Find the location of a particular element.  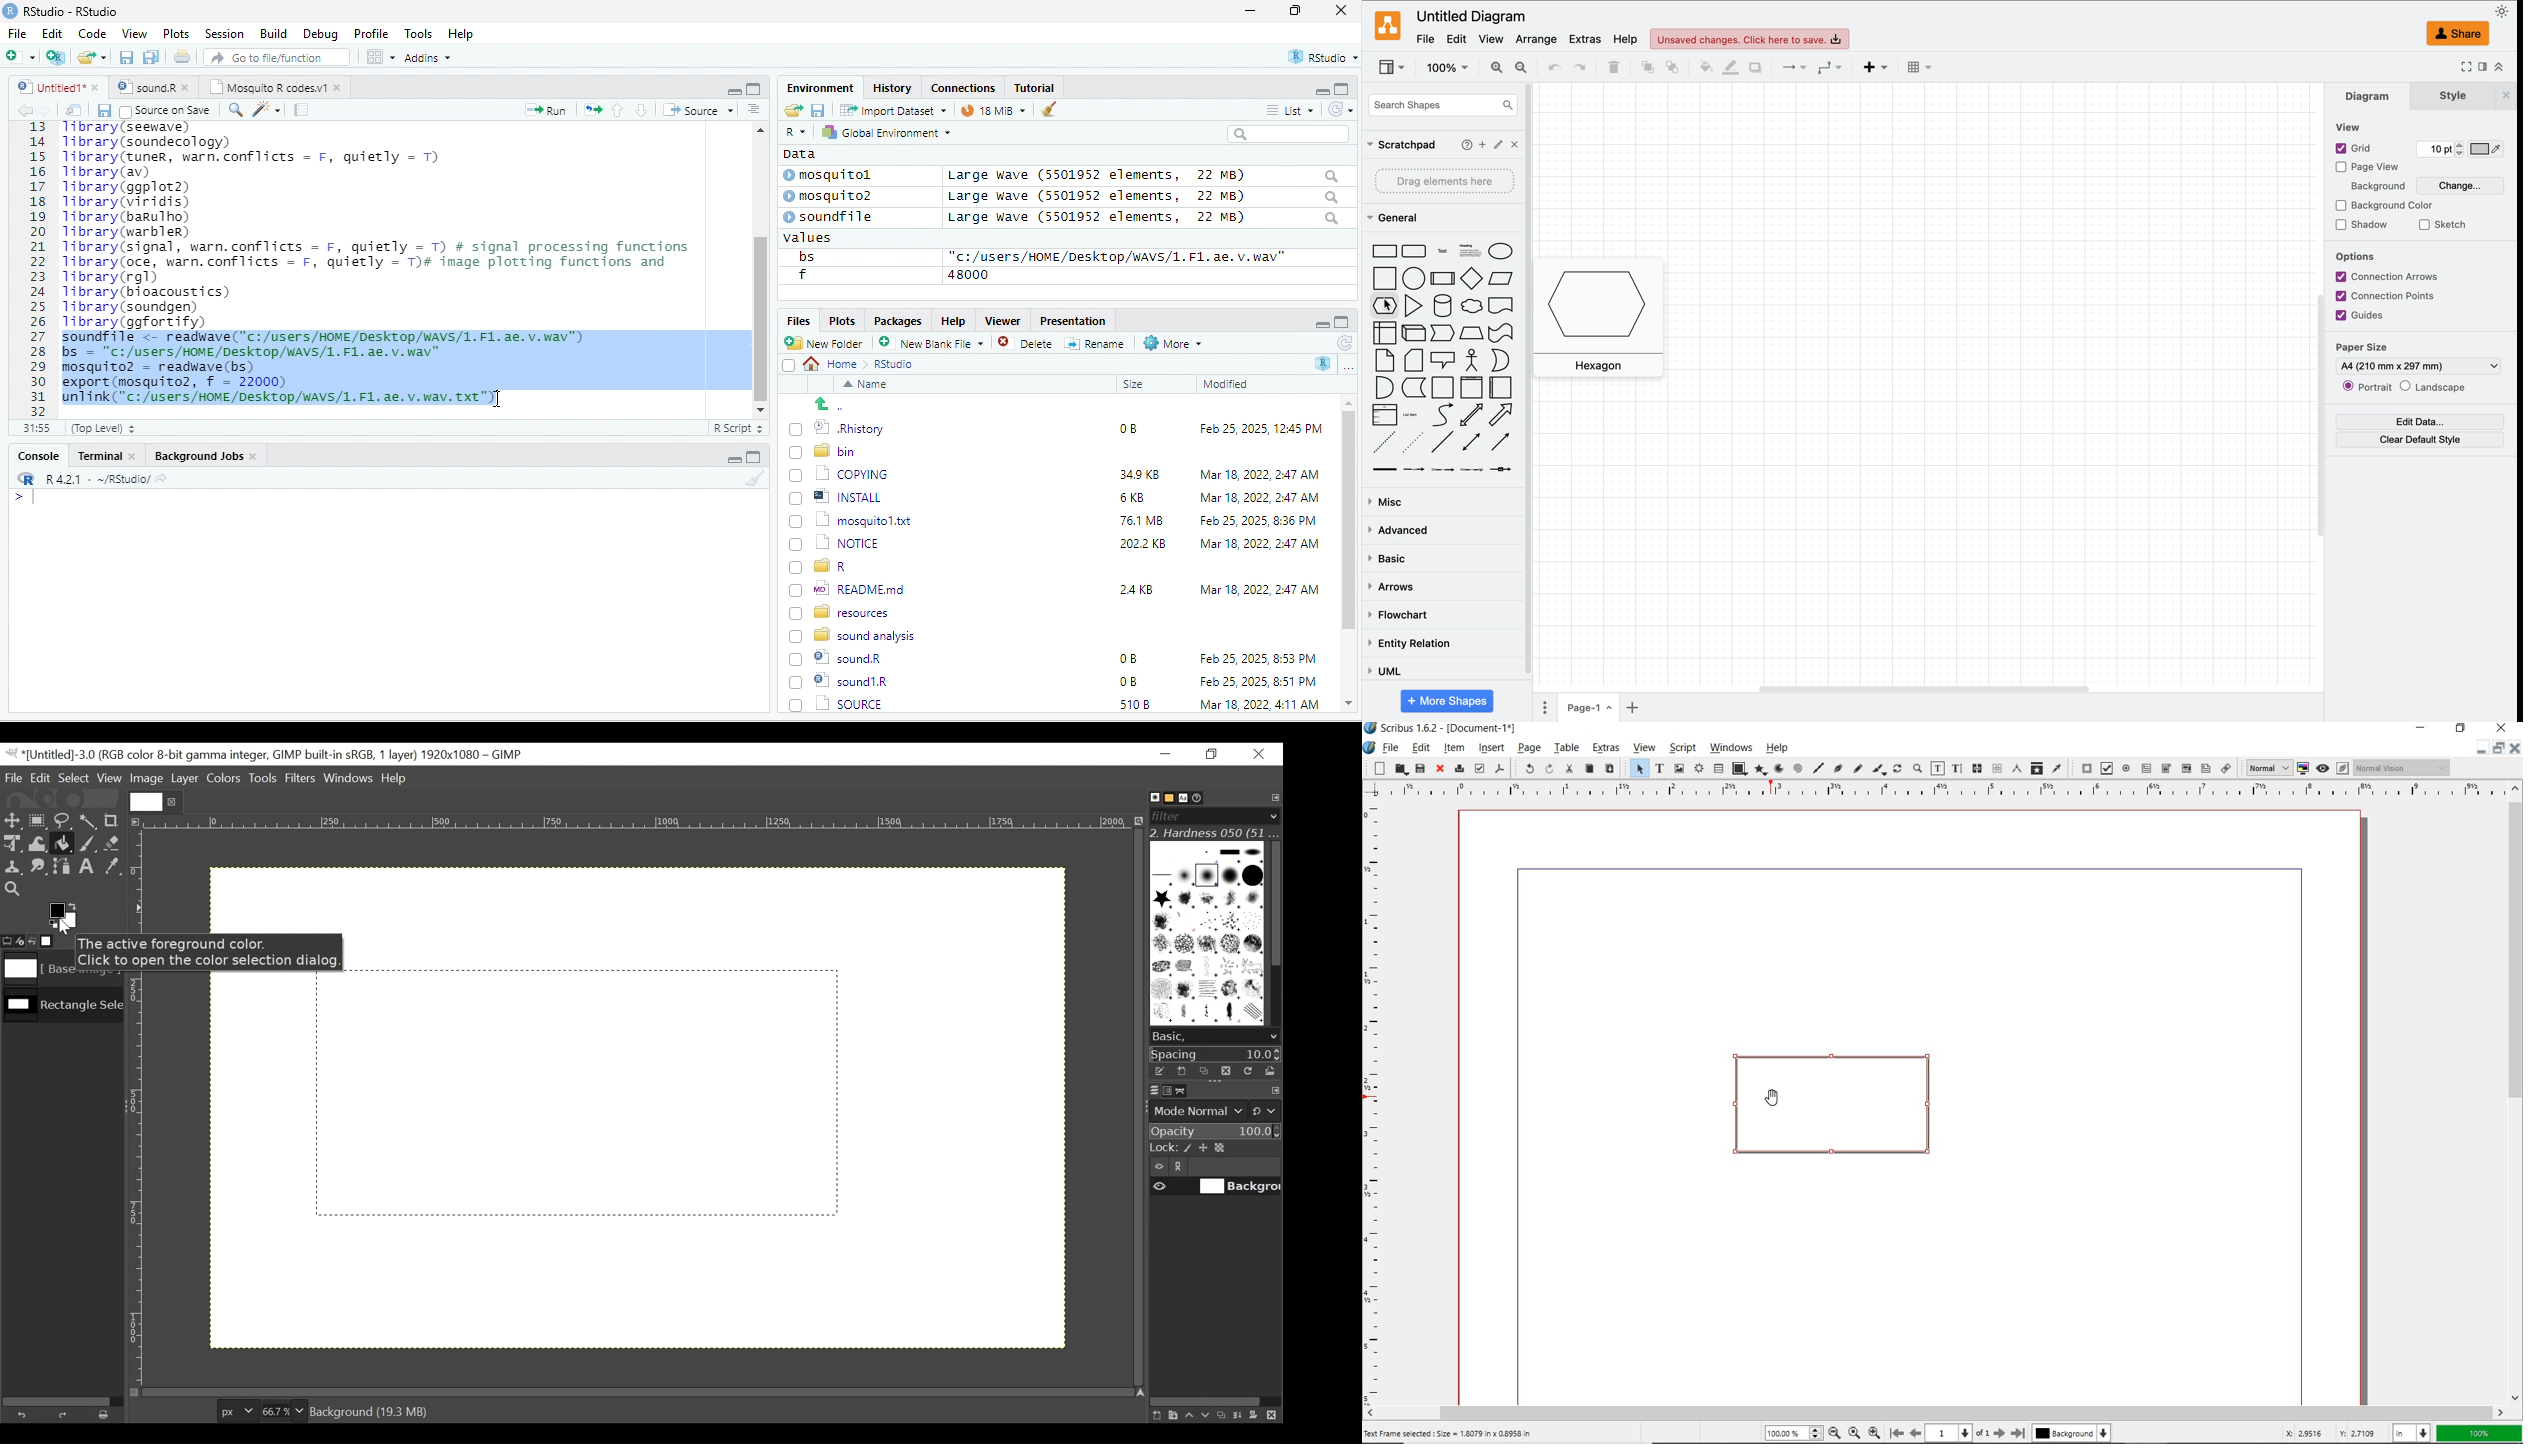

© Untitied1* » is located at coordinates (54, 87).